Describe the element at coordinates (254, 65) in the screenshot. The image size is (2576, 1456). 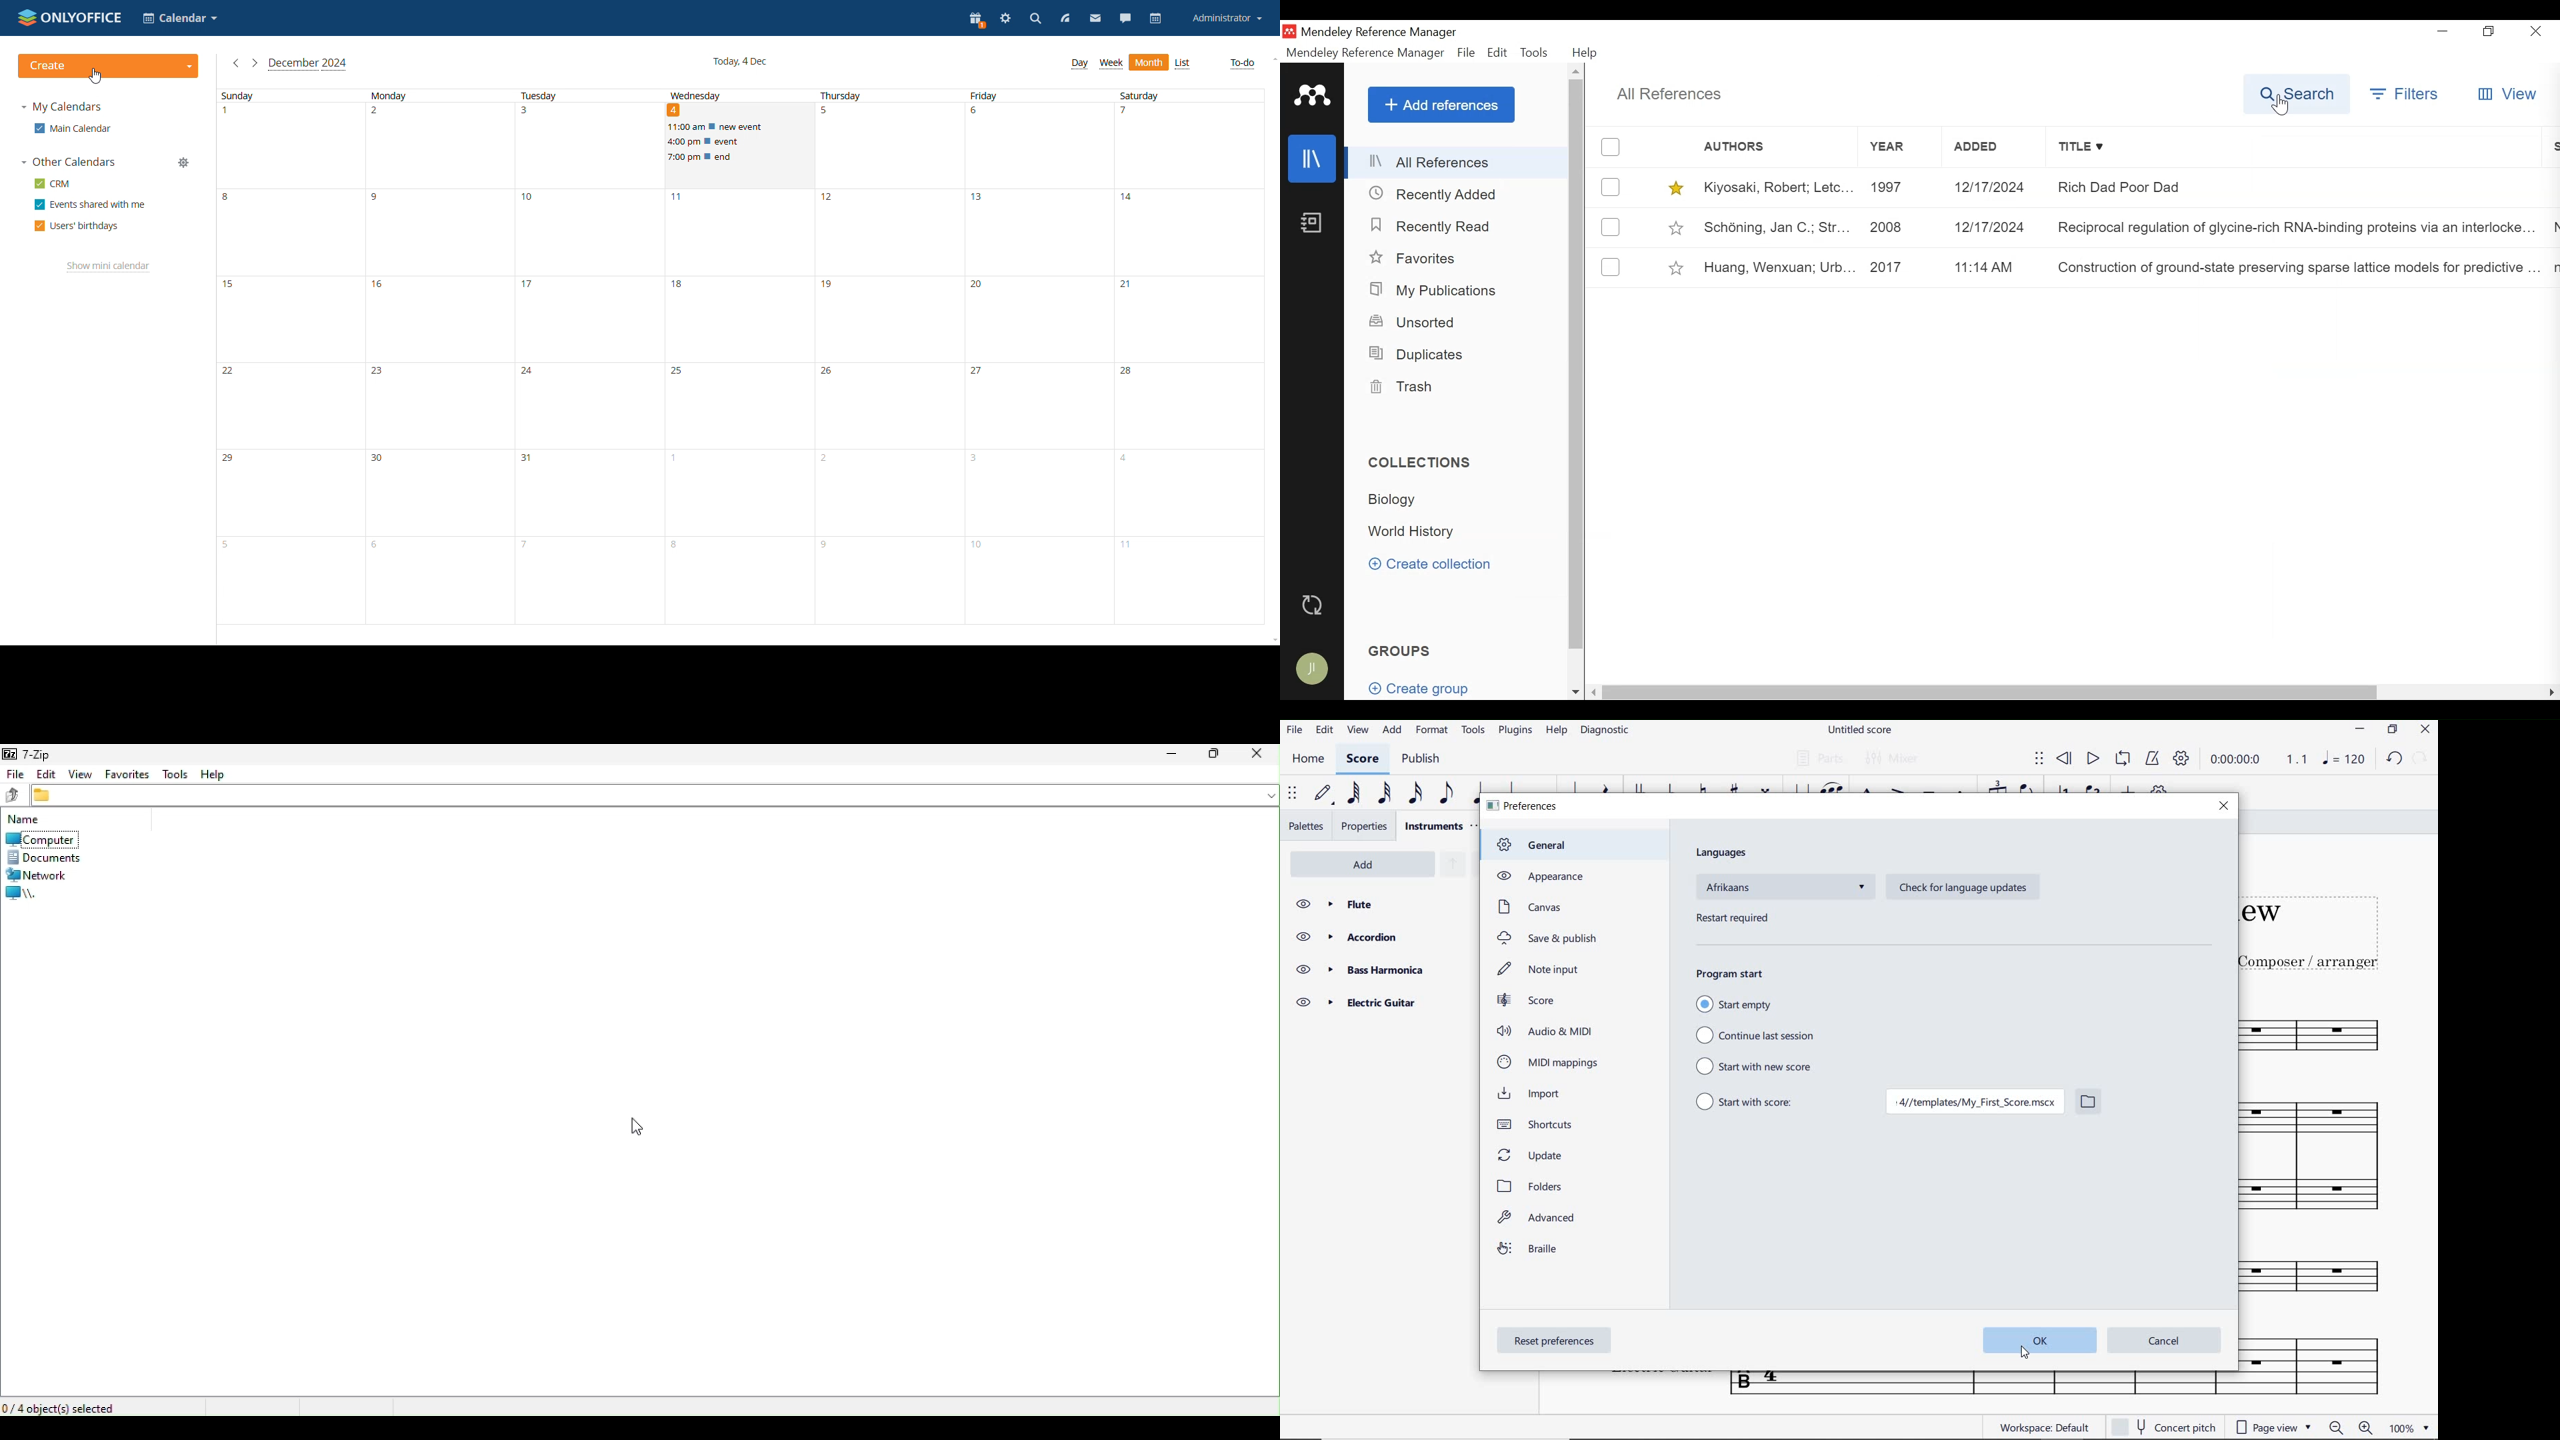
I see `next month` at that location.